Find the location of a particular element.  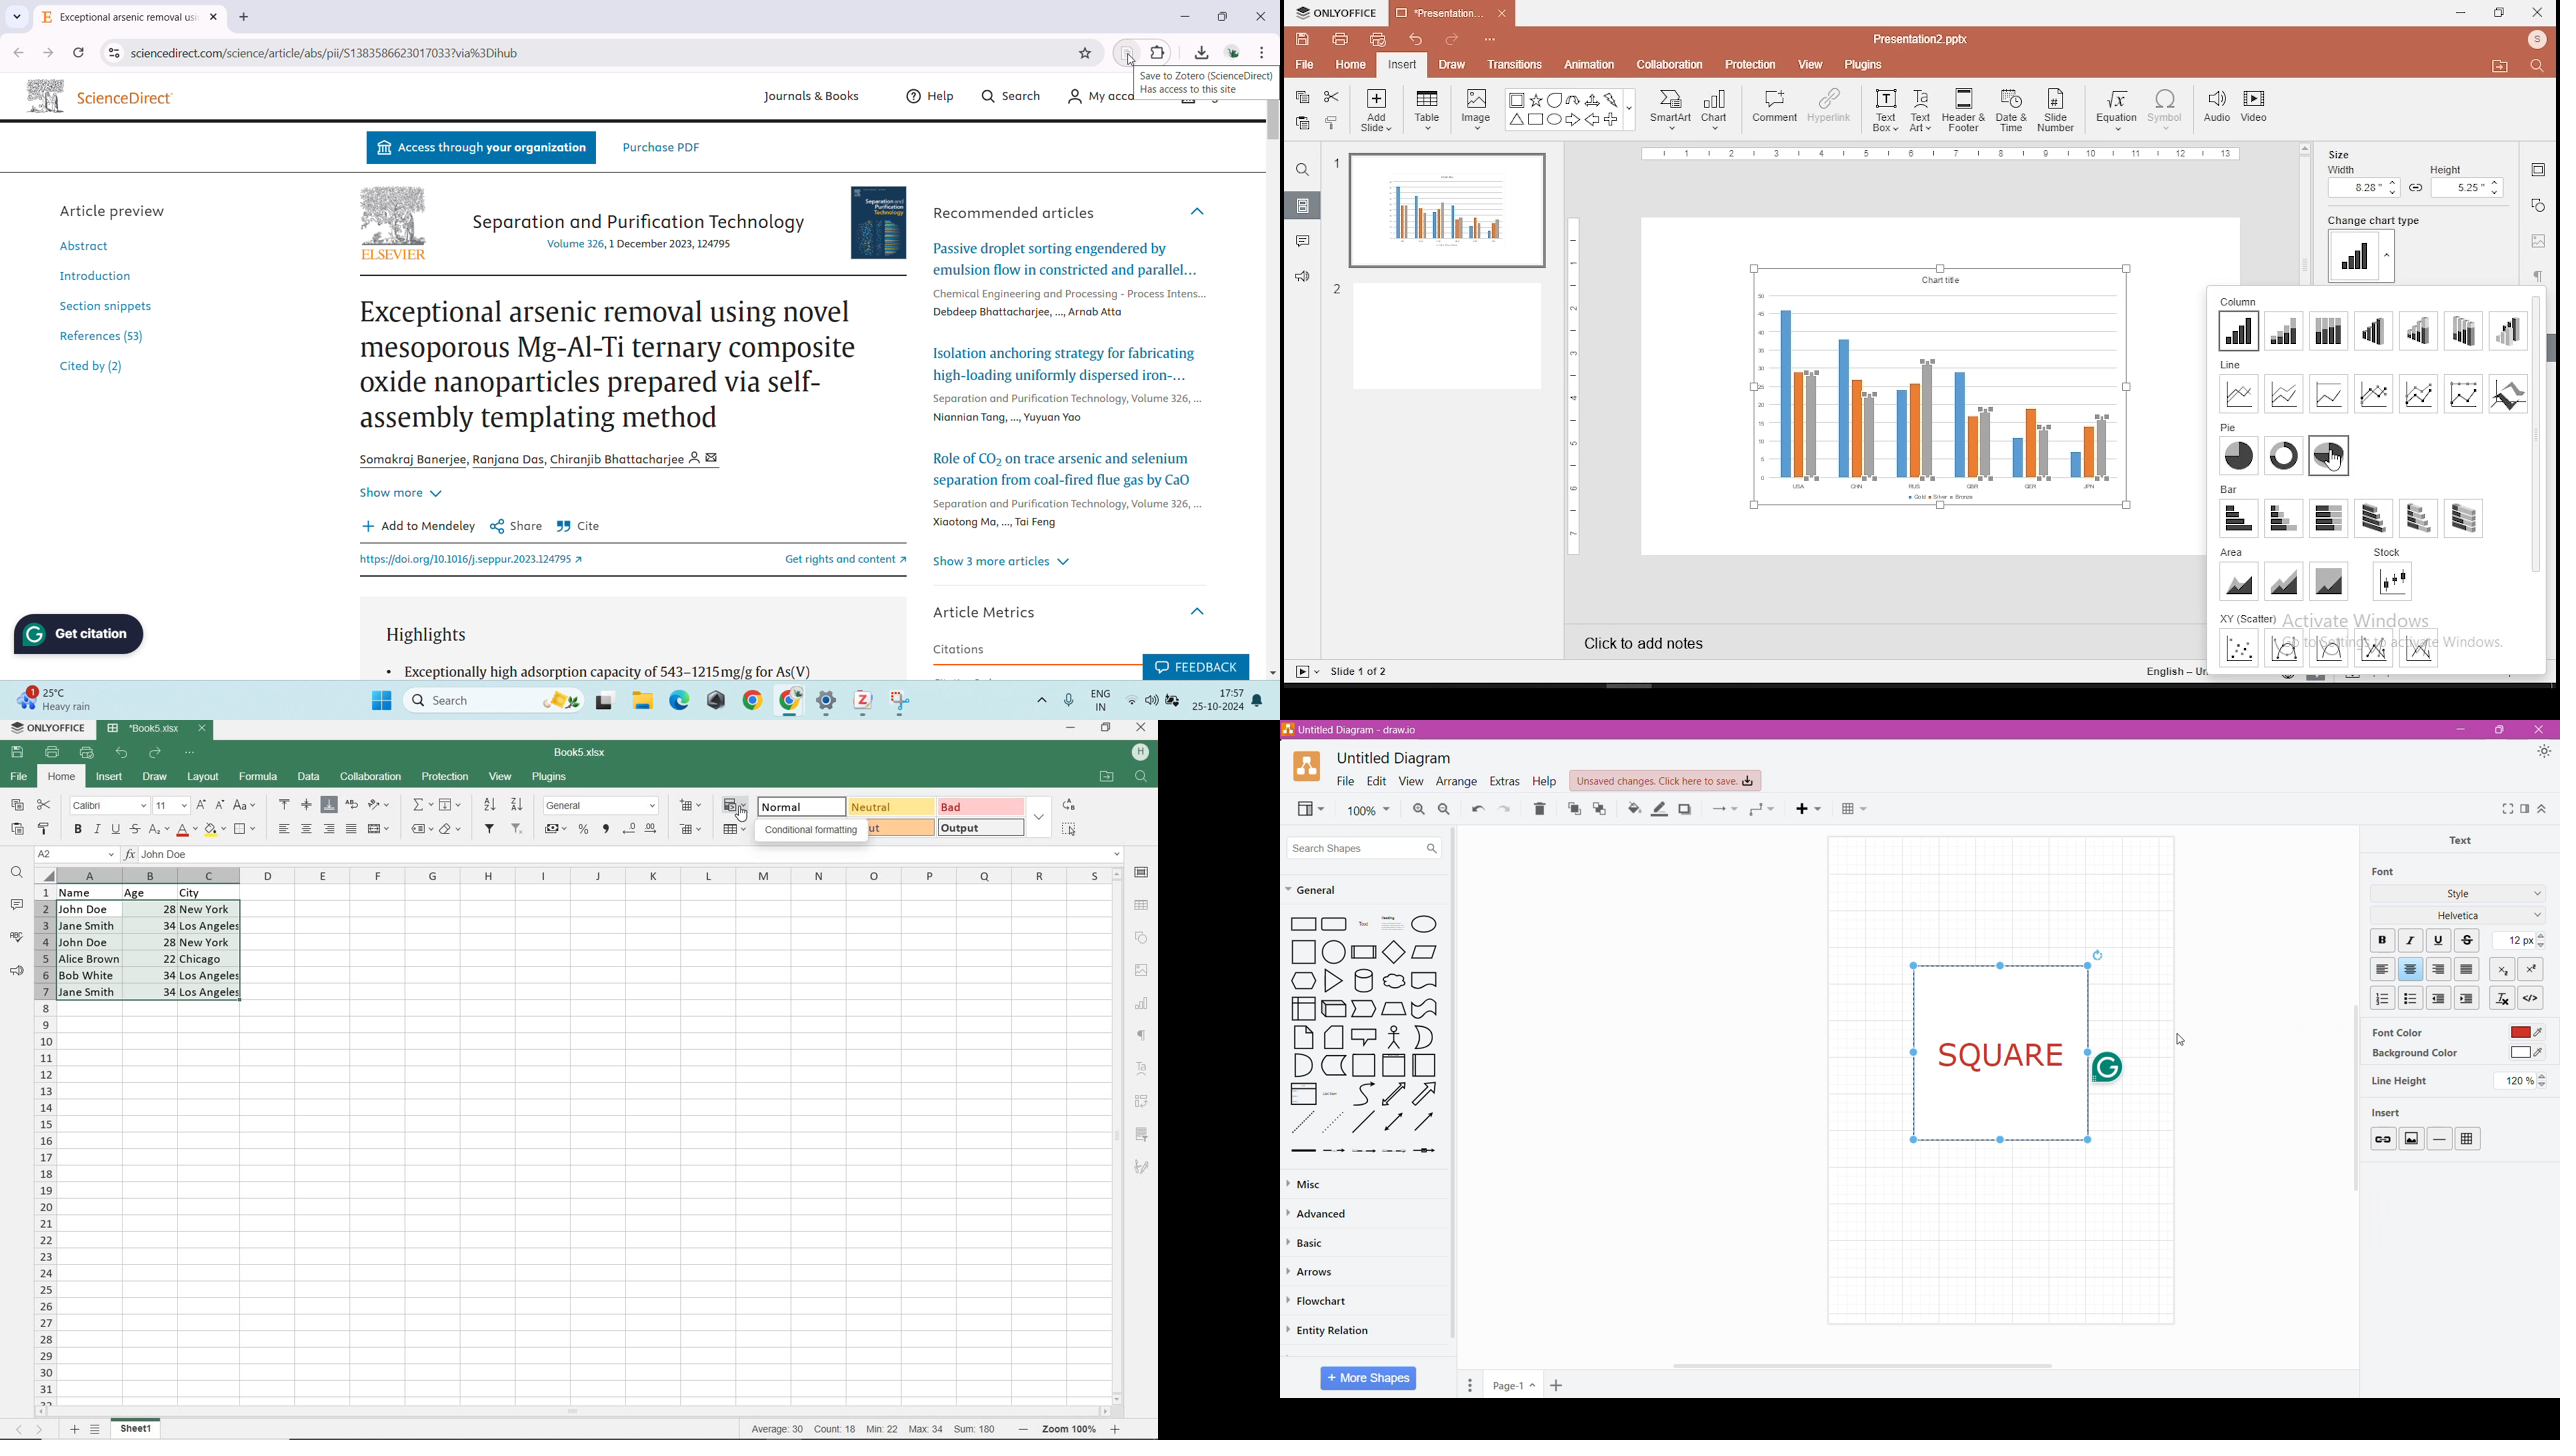

text art is located at coordinates (1923, 109).